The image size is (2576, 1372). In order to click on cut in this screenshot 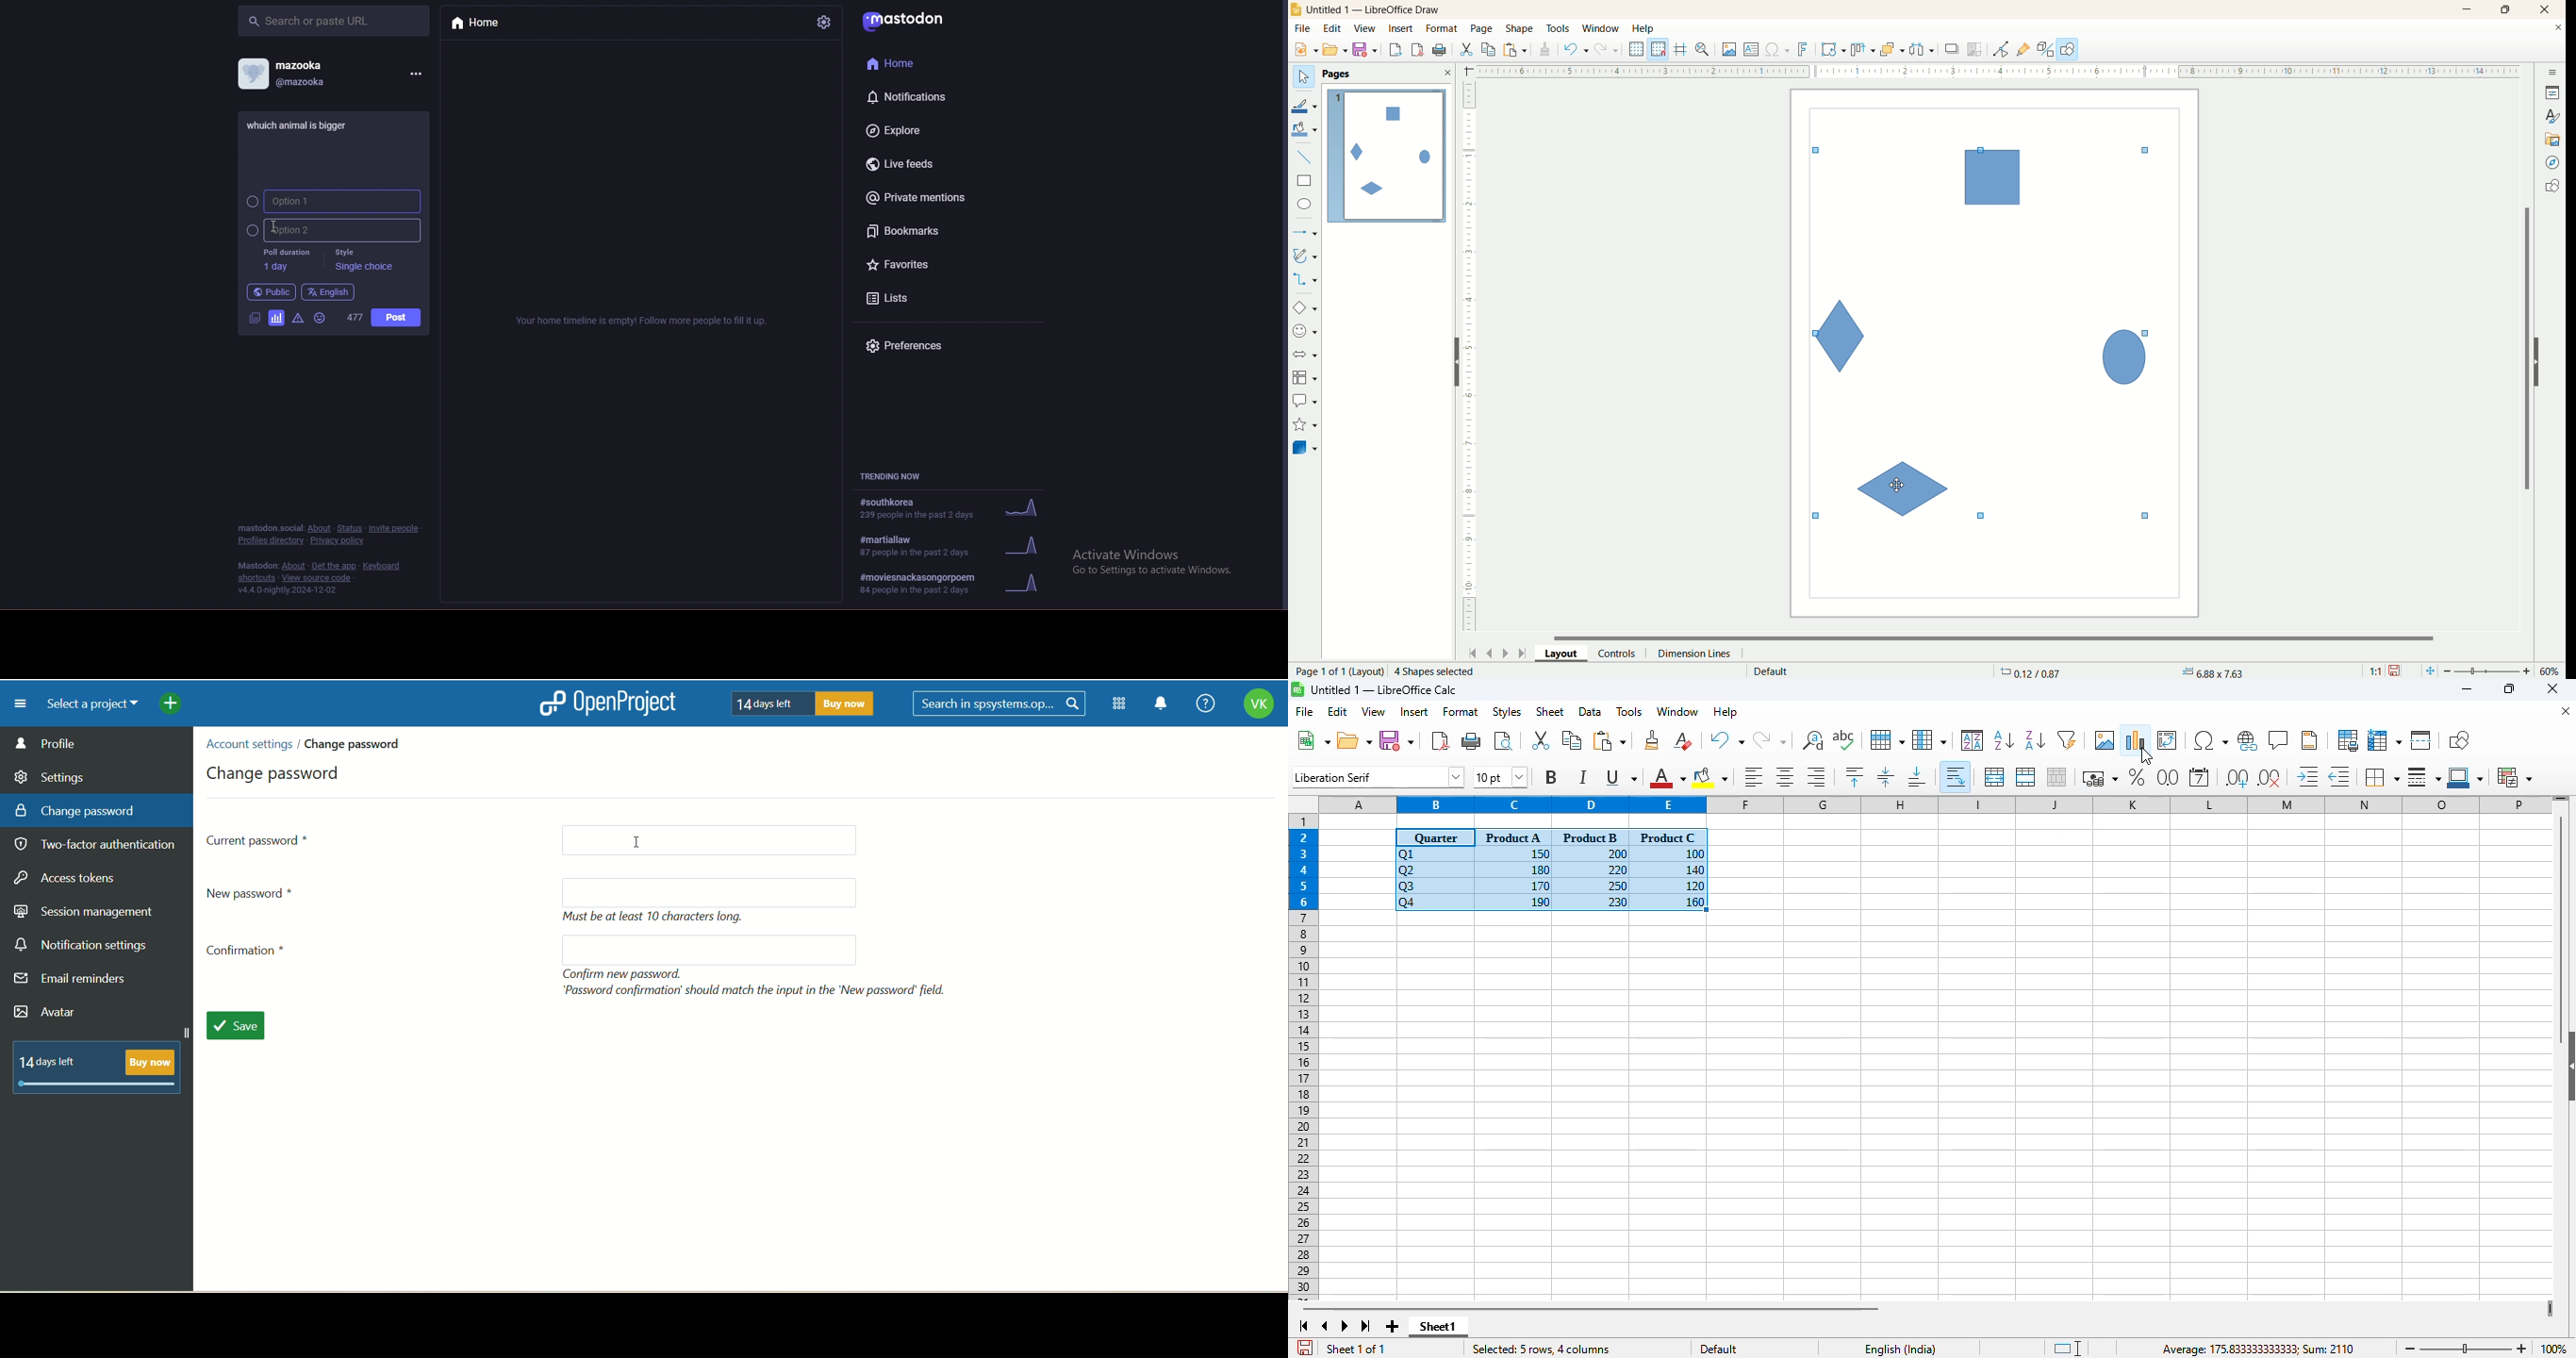, I will do `click(1466, 49)`.